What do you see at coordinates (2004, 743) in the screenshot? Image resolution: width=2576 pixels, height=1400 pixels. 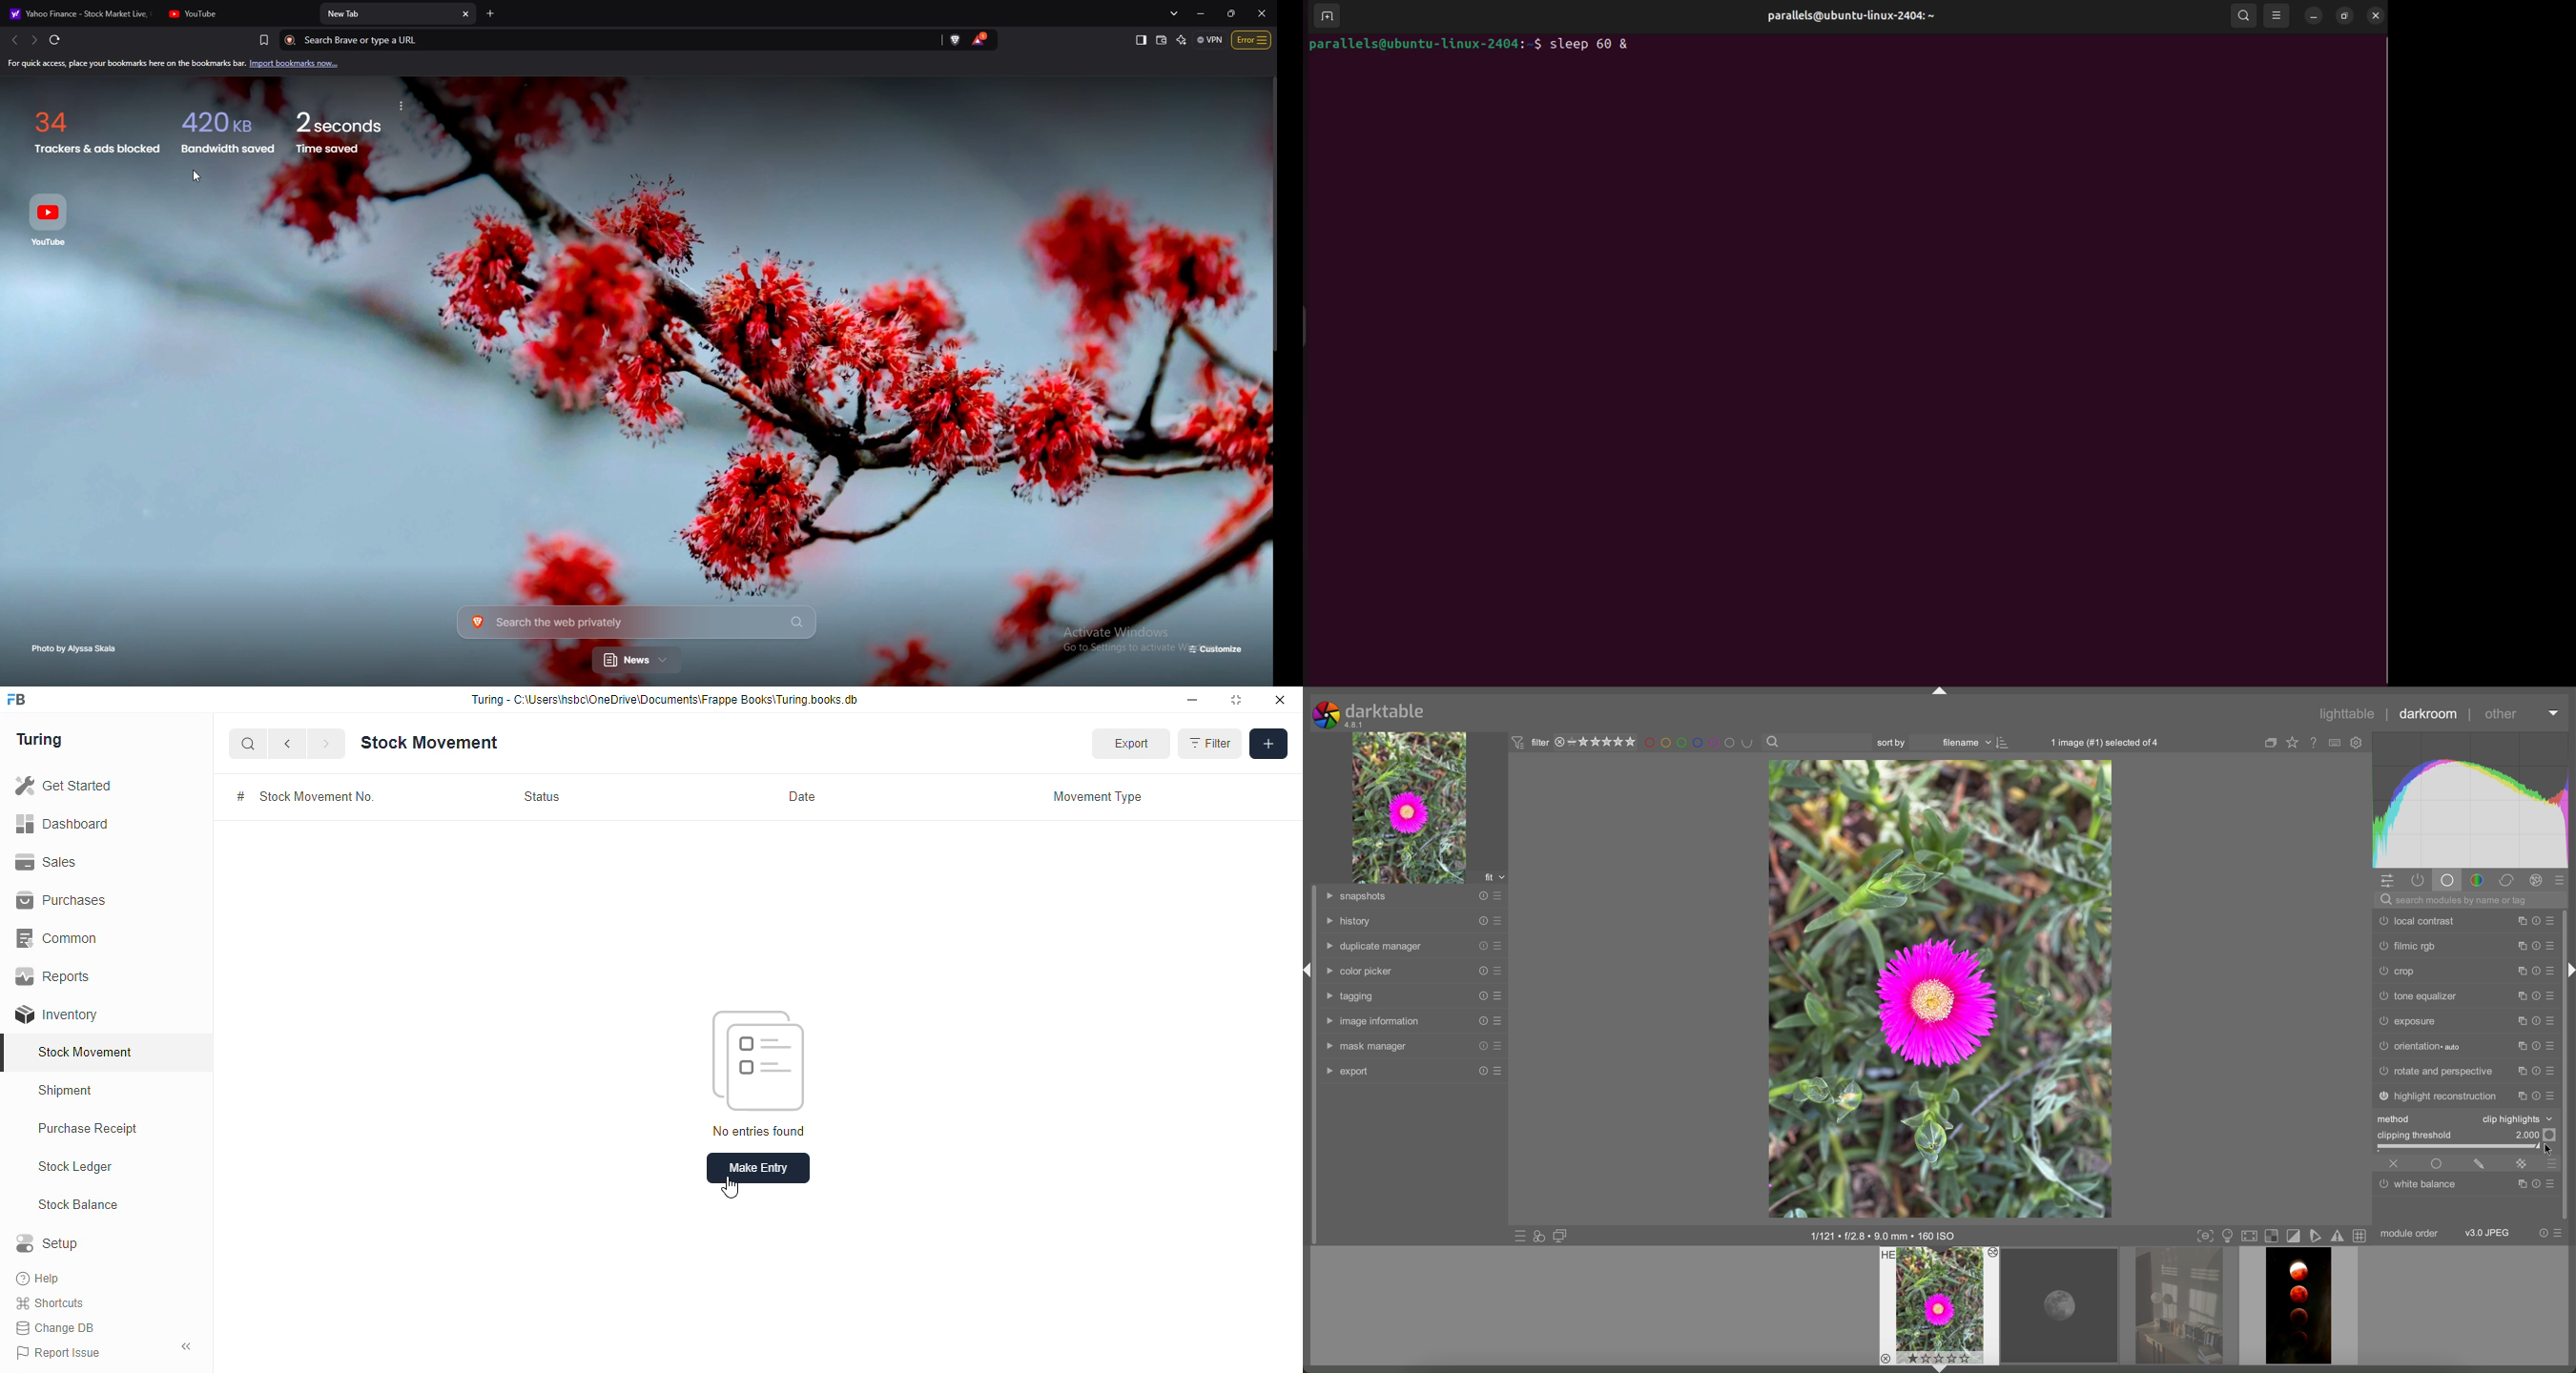 I see `icon` at bounding box center [2004, 743].